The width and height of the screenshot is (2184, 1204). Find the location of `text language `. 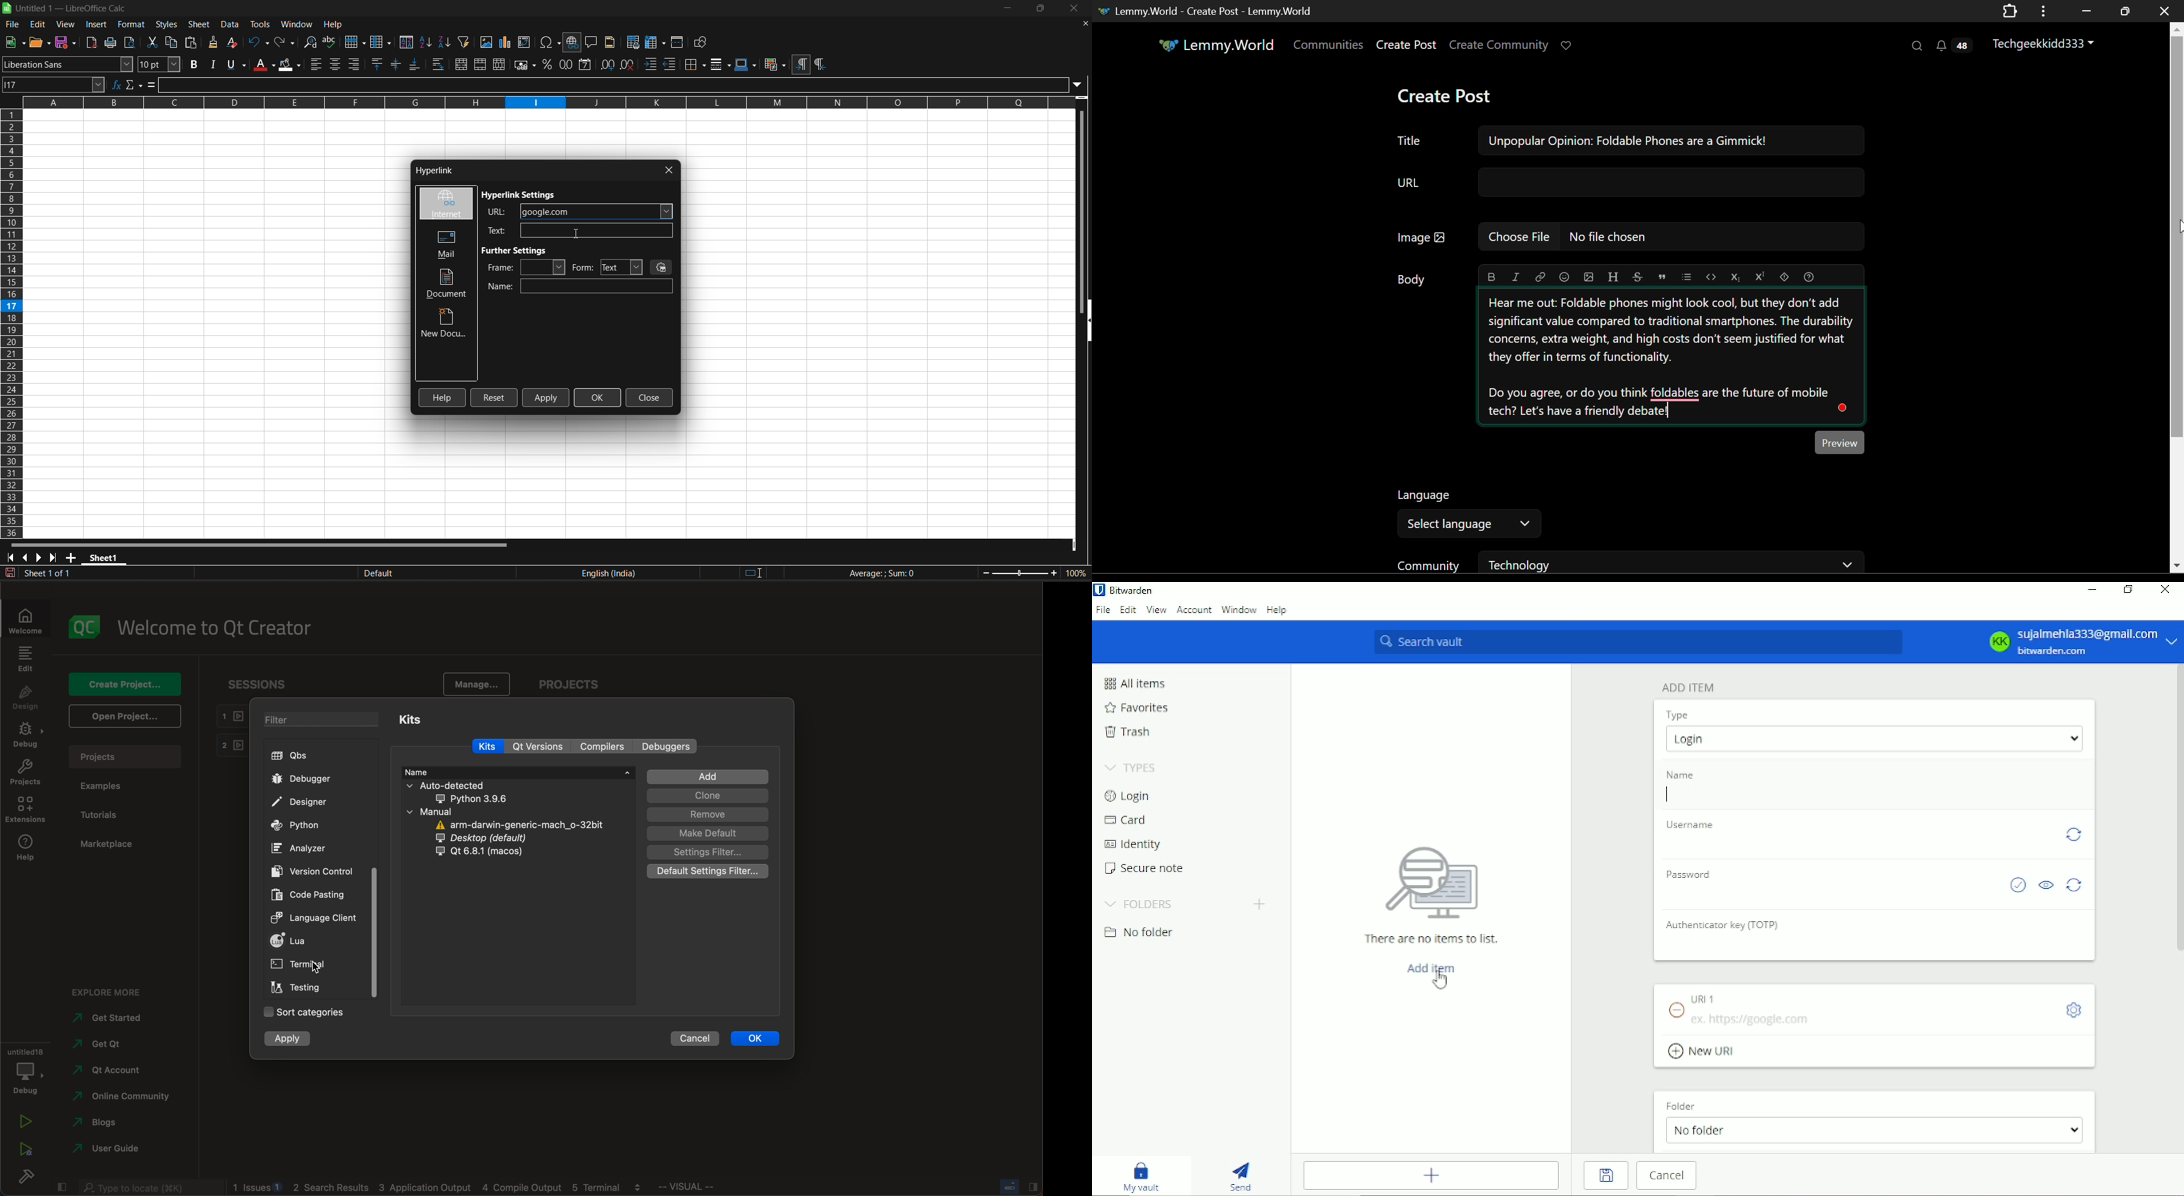

text language  is located at coordinates (653, 574).